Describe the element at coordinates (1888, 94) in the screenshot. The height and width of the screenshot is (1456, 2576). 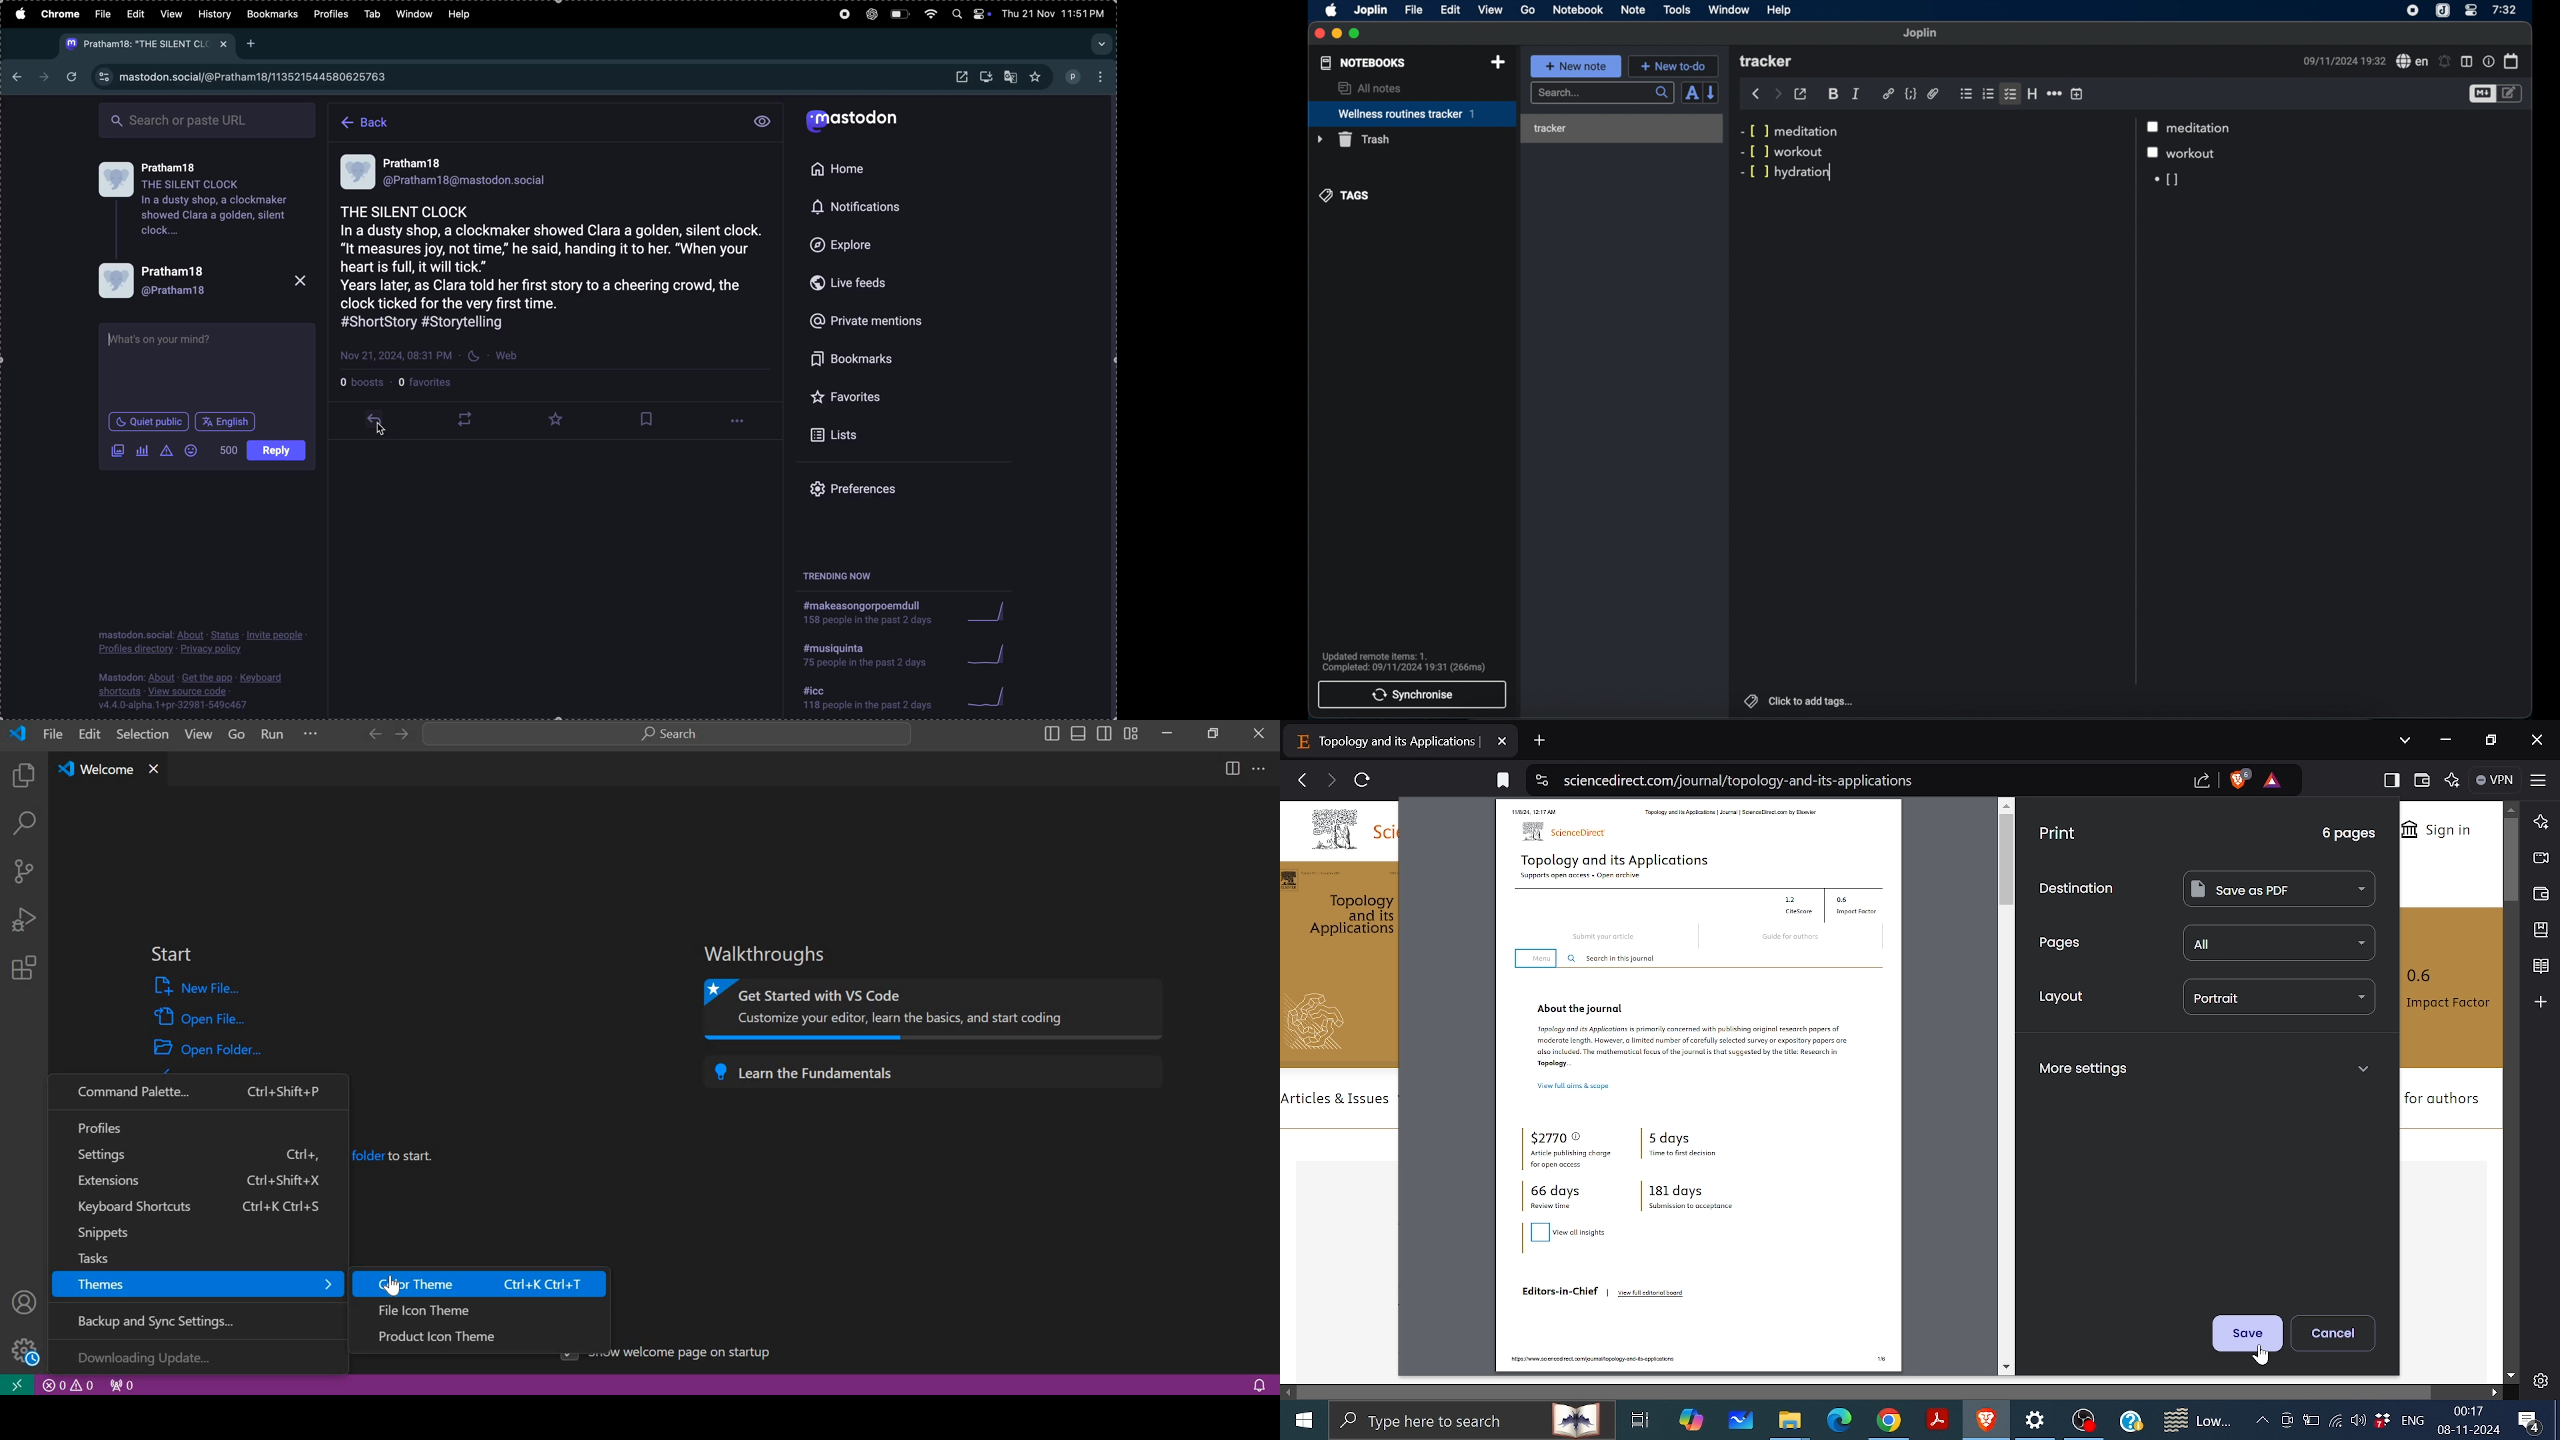
I see `hyperlink` at that location.